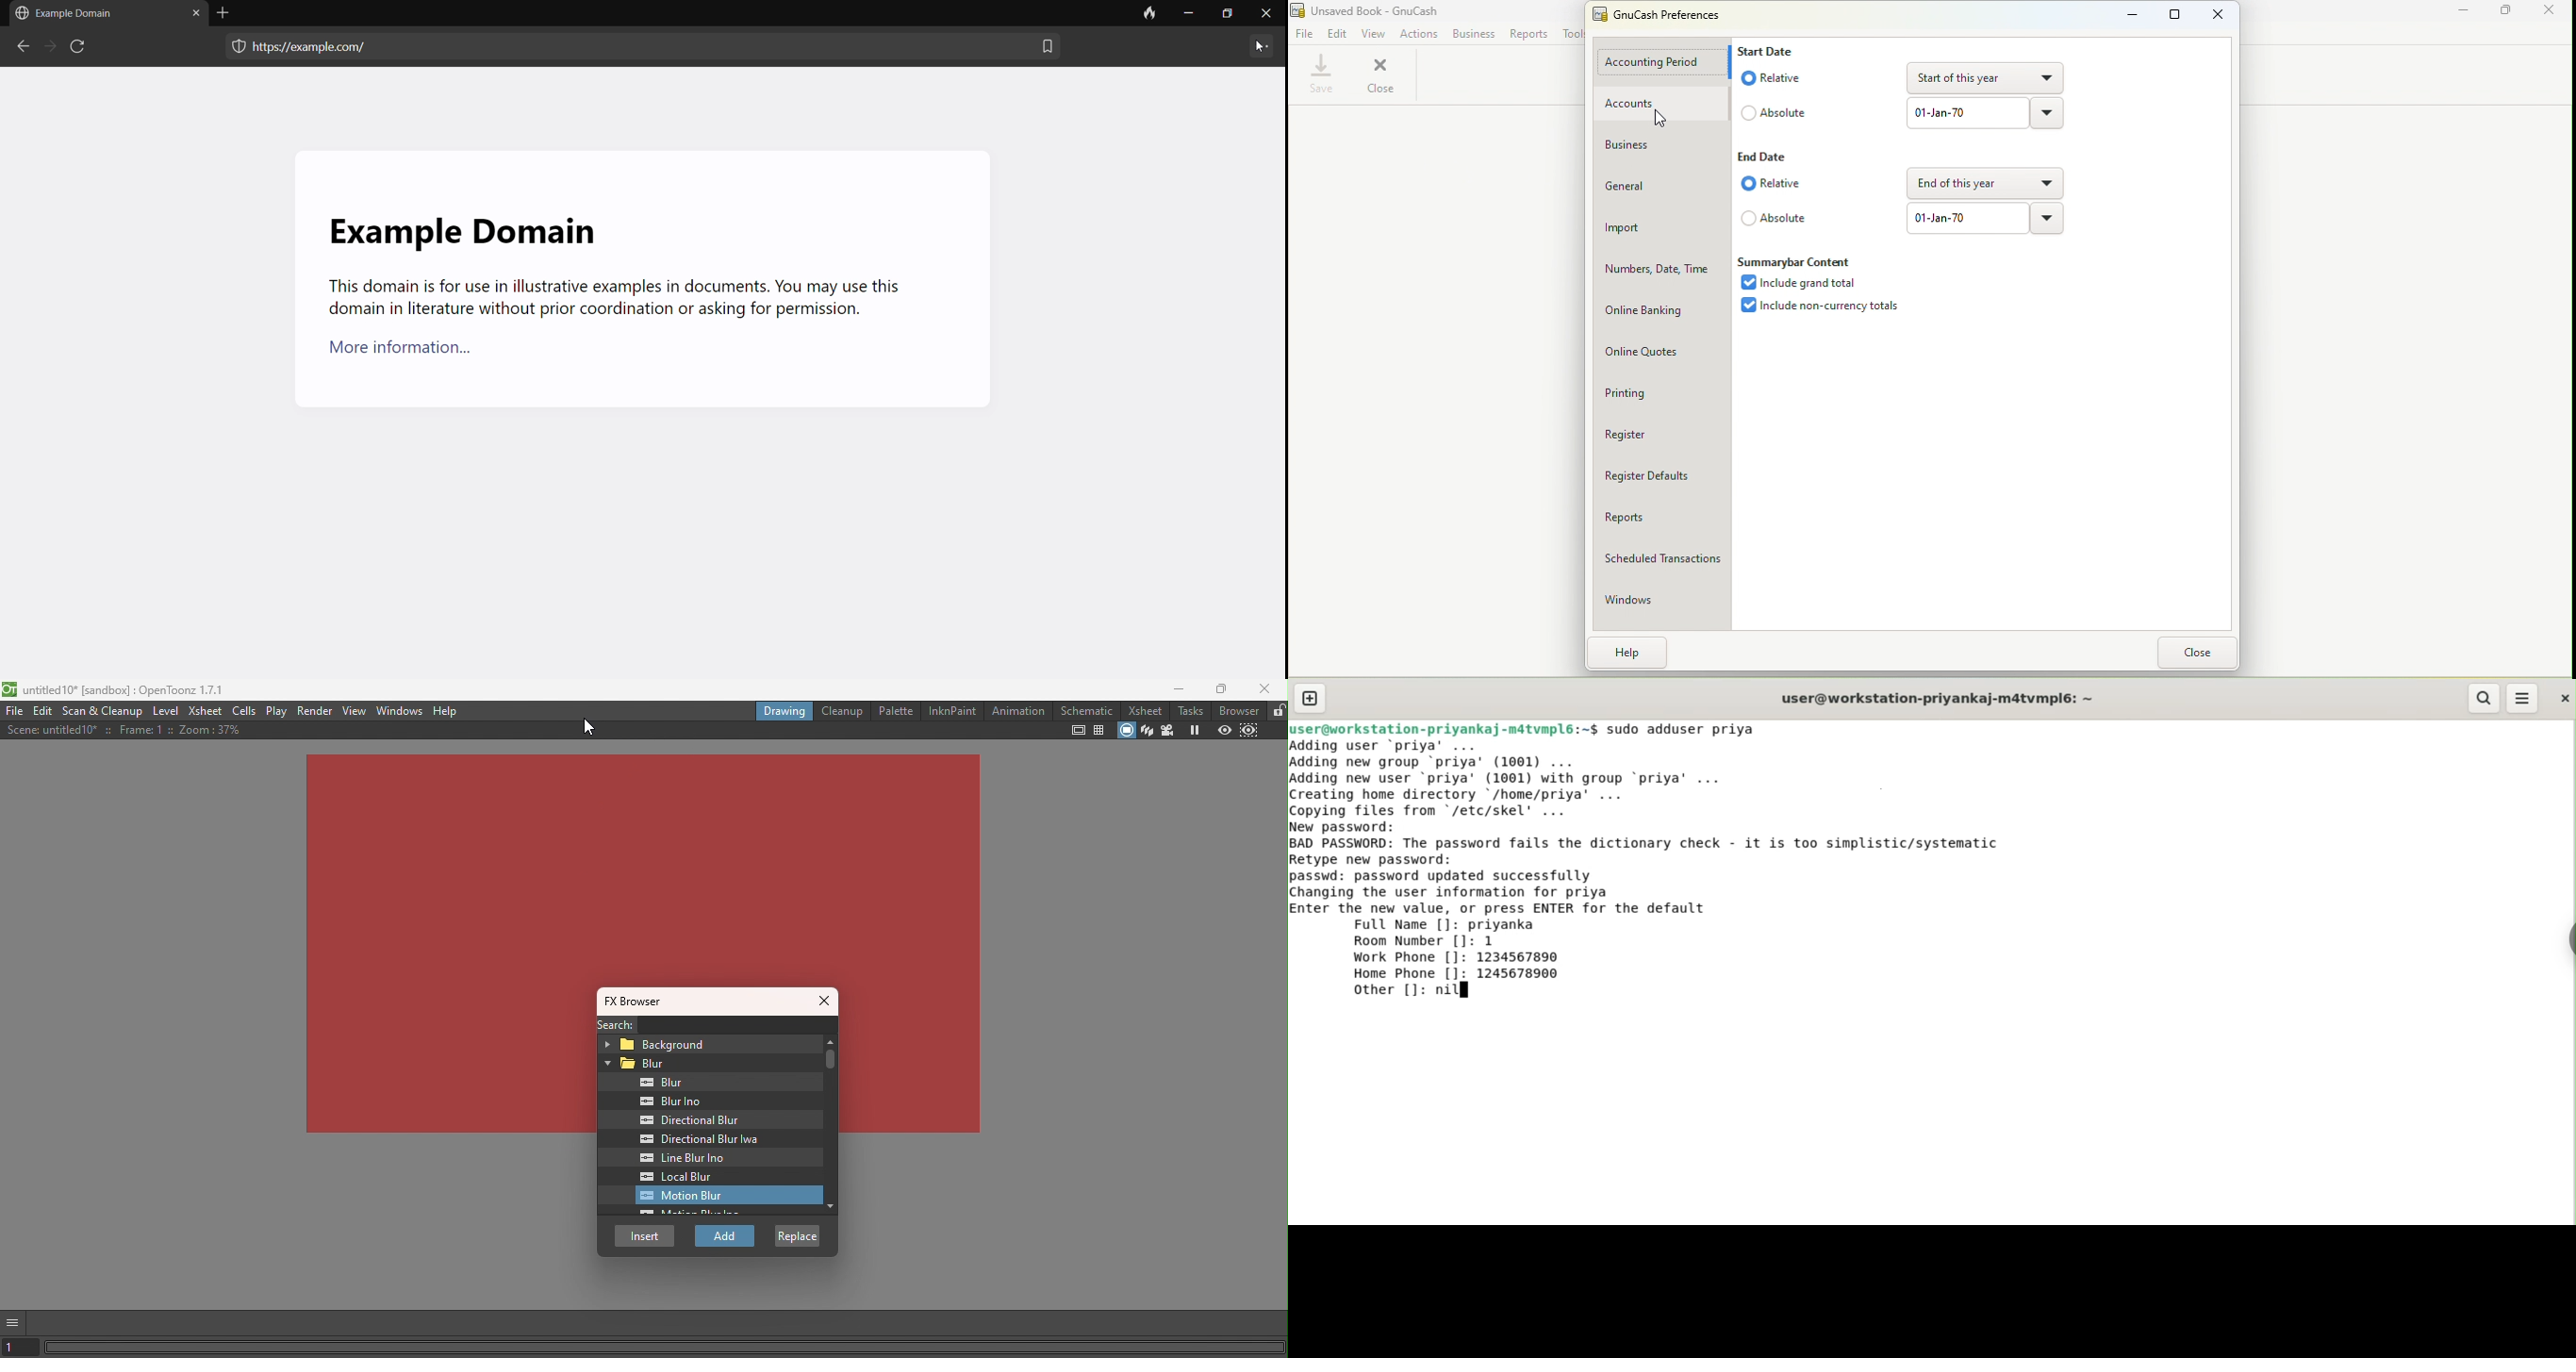  Describe the element at coordinates (1773, 112) in the screenshot. I see `Absolute` at that location.